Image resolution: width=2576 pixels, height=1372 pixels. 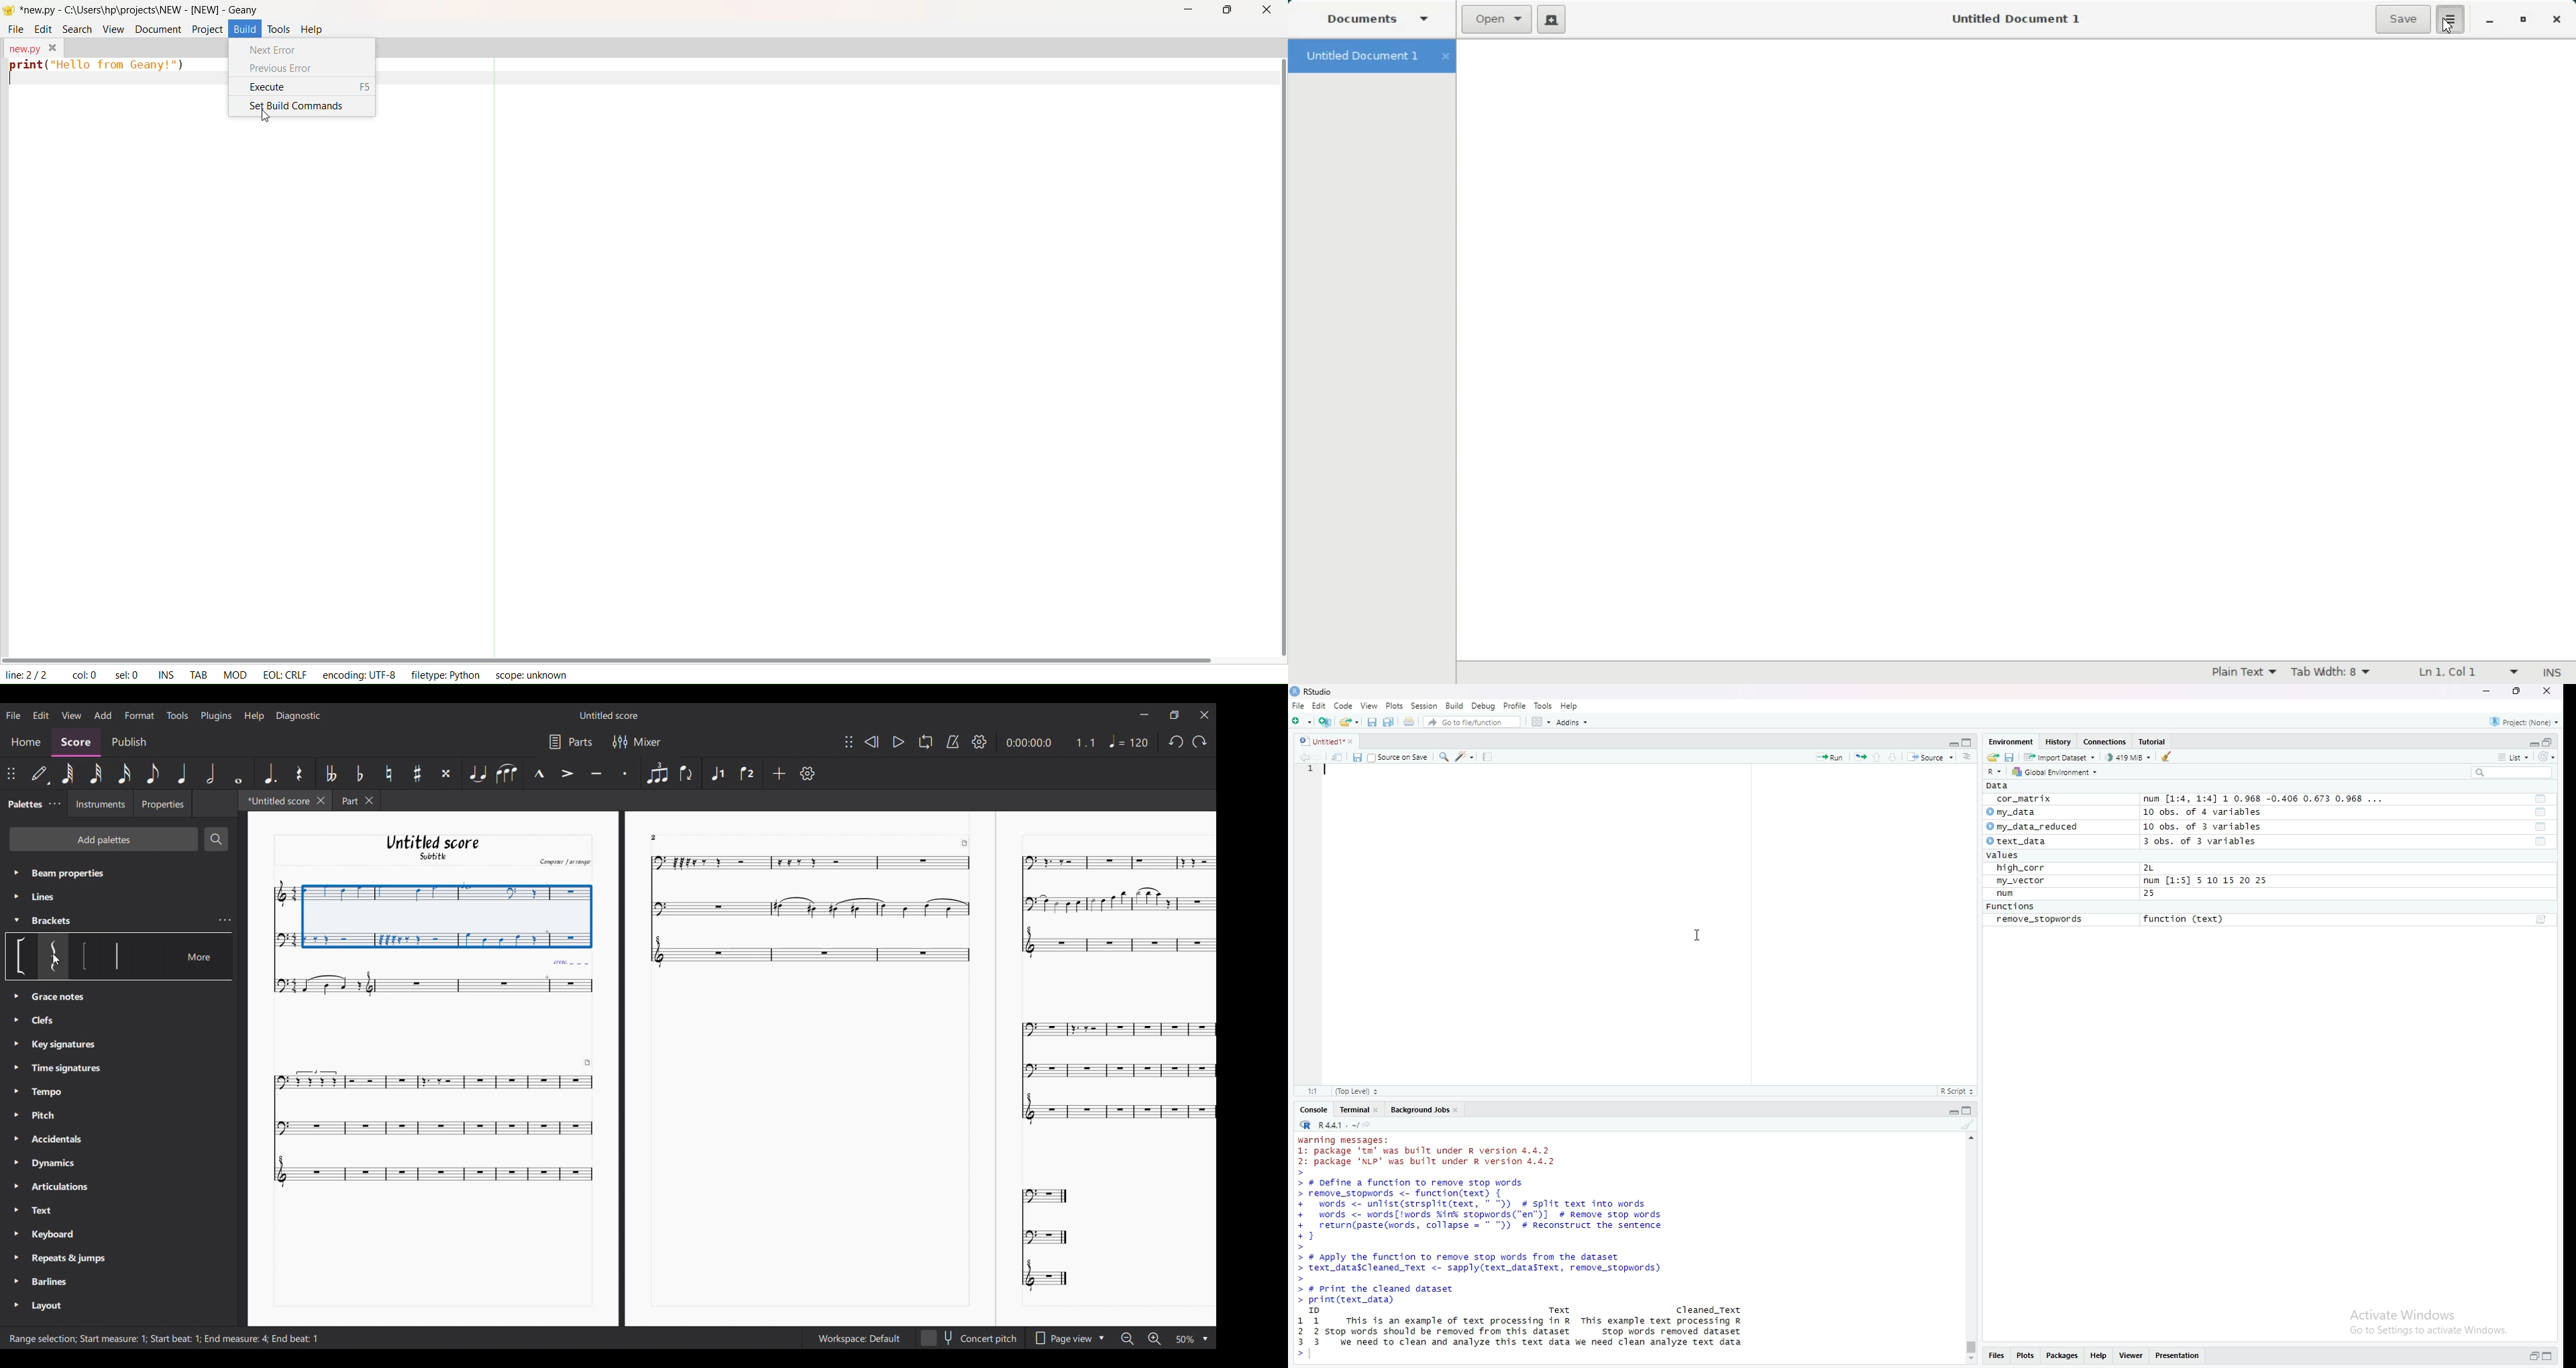 What do you see at coordinates (1314, 1109) in the screenshot?
I see `Console` at bounding box center [1314, 1109].